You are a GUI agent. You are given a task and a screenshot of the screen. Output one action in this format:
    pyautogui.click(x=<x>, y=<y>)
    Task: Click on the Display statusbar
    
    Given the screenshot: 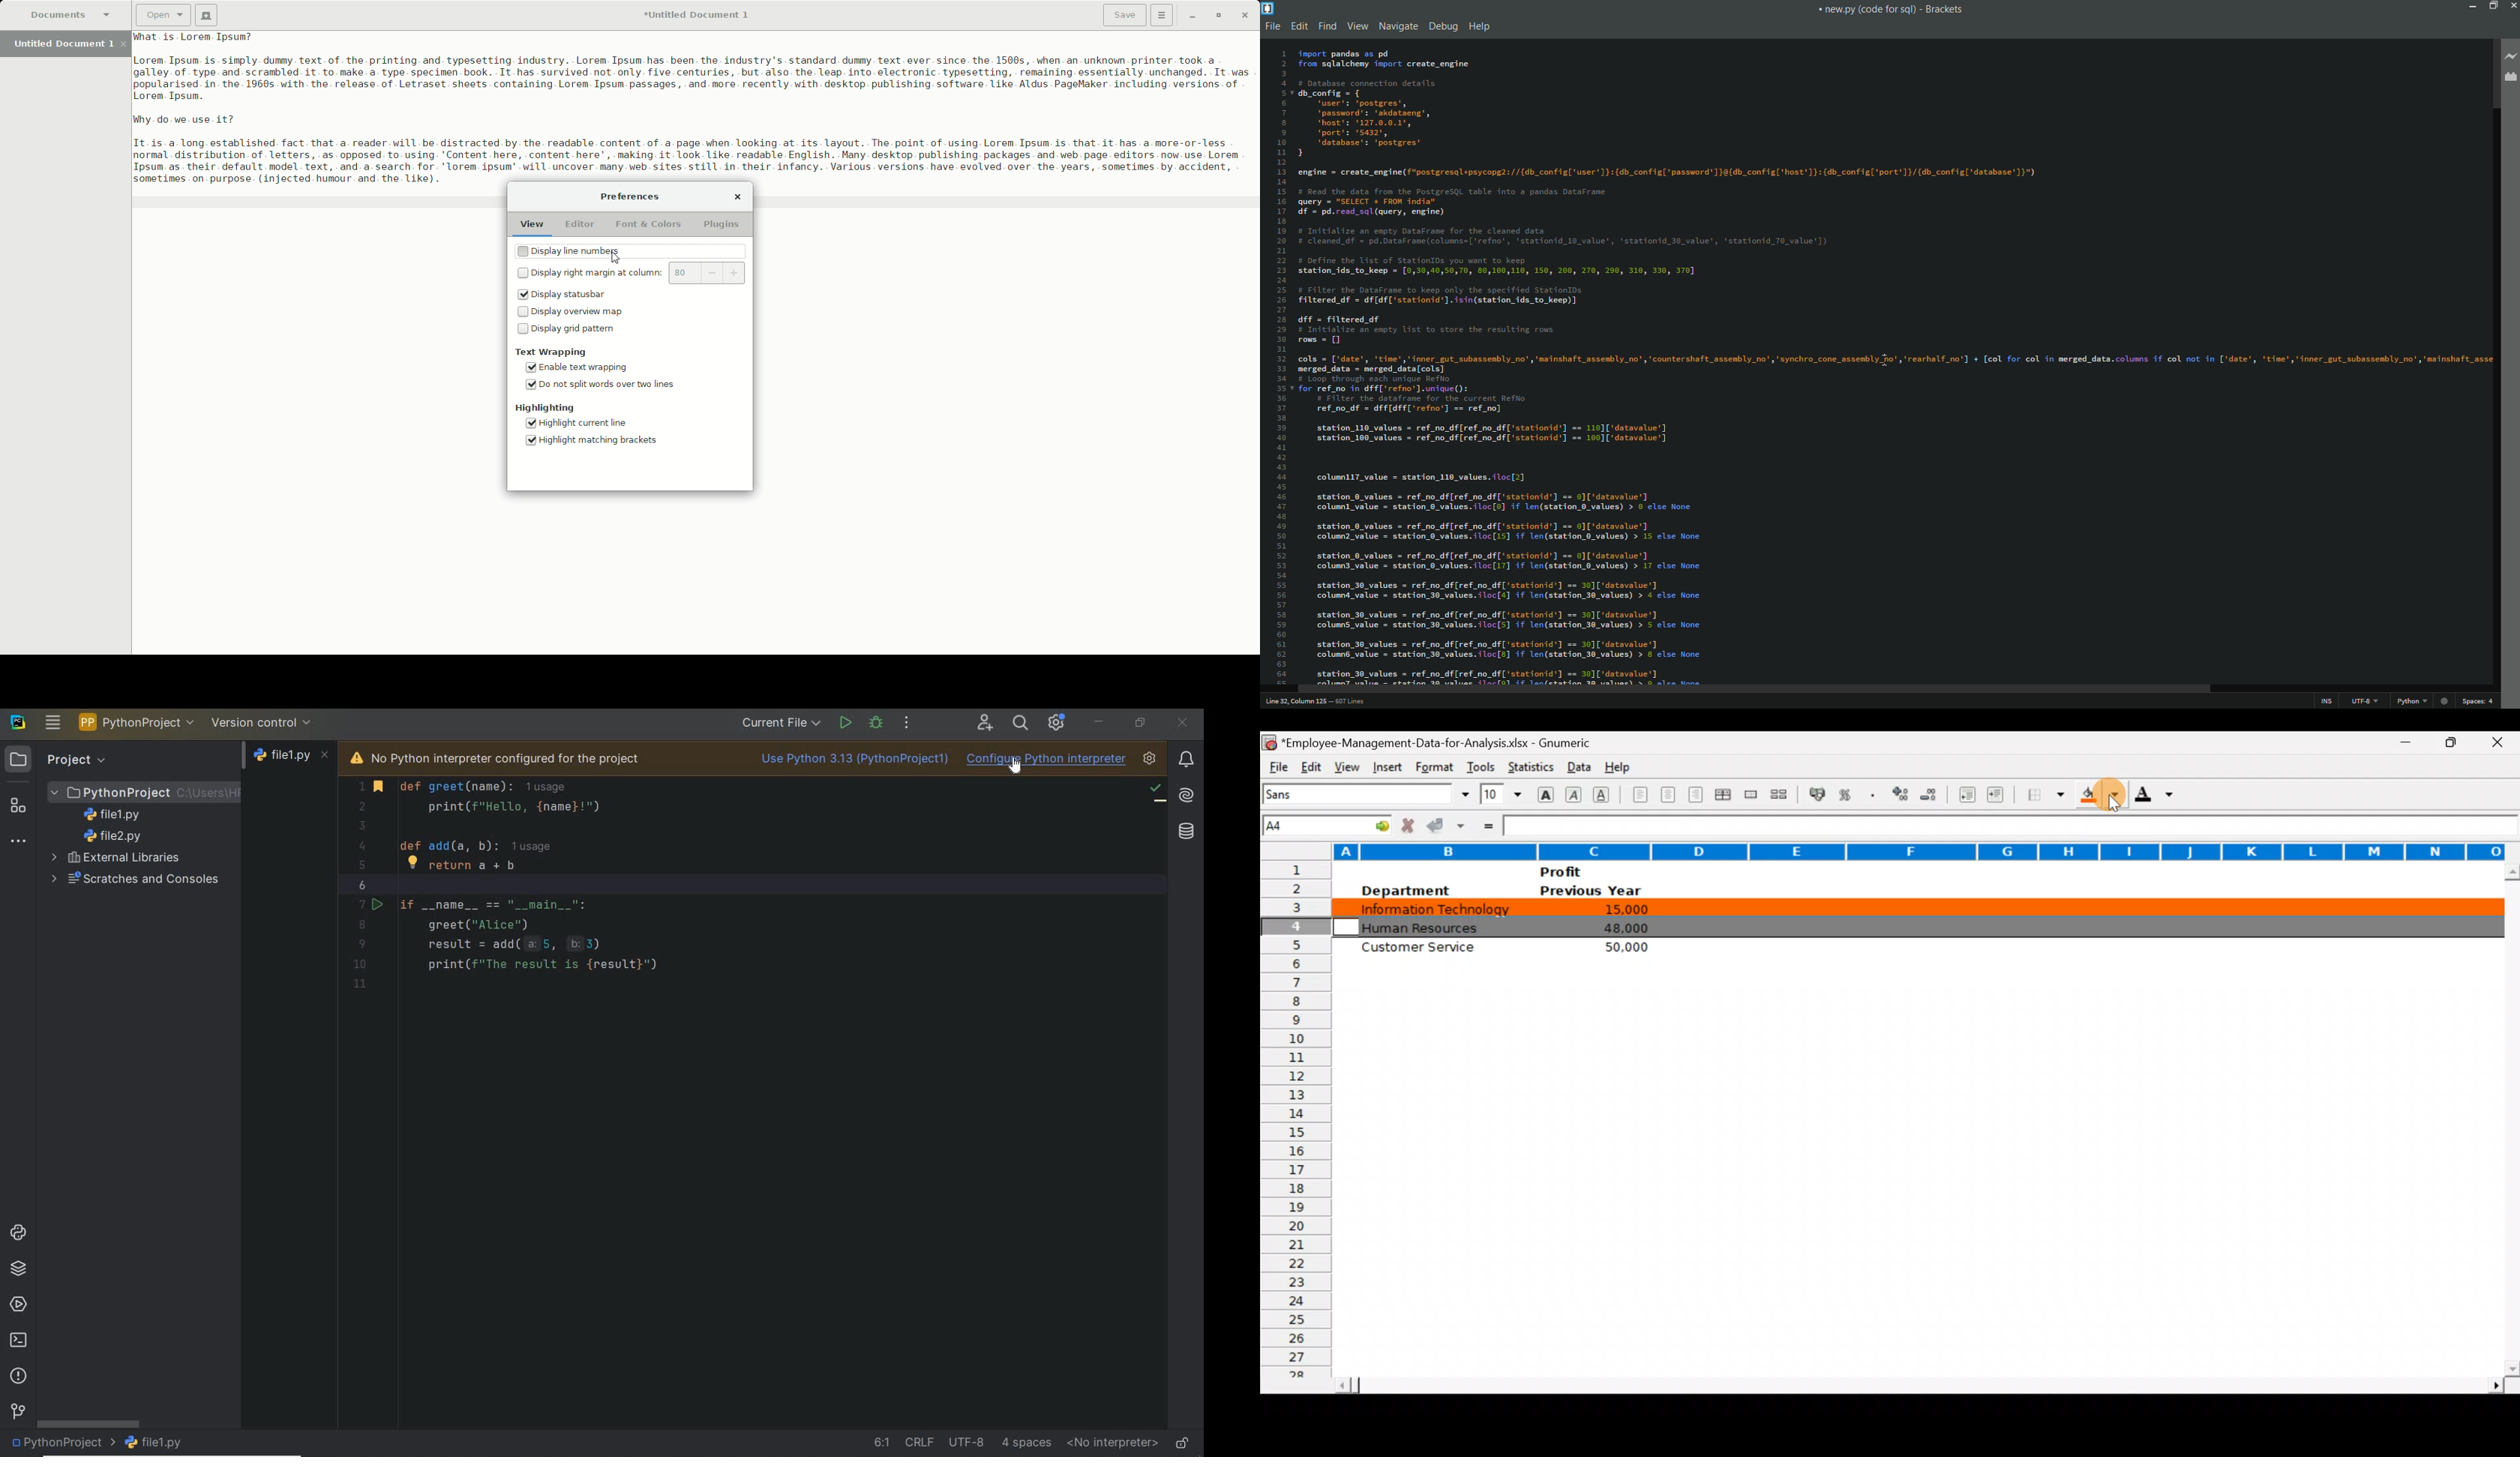 What is the action you would take?
    pyautogui.click(x=564, y=295)
    